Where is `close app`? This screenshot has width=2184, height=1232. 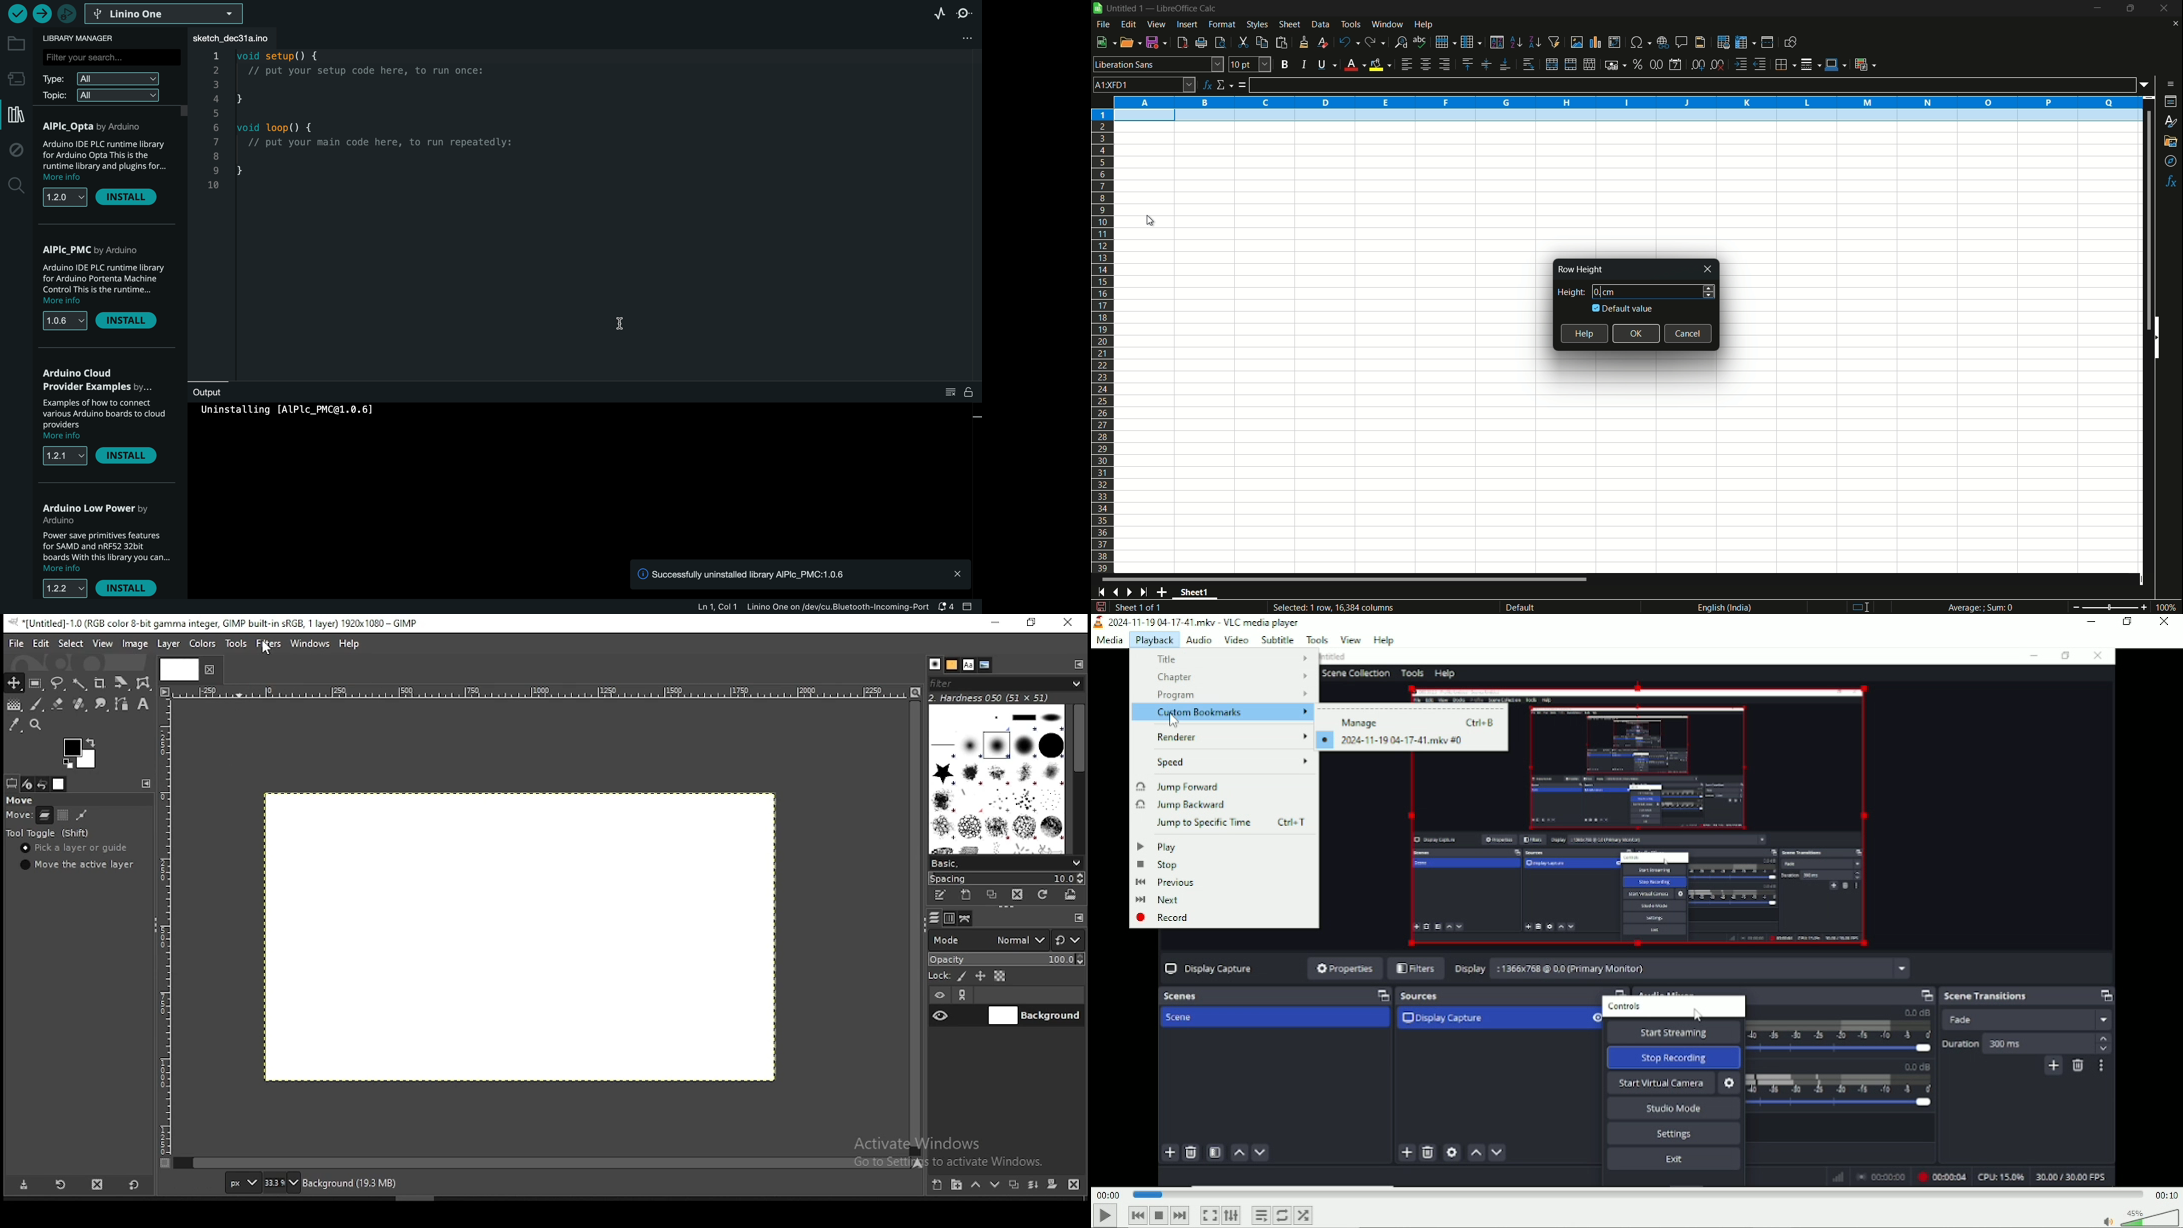 close app is located at coordinates (2162, 9).